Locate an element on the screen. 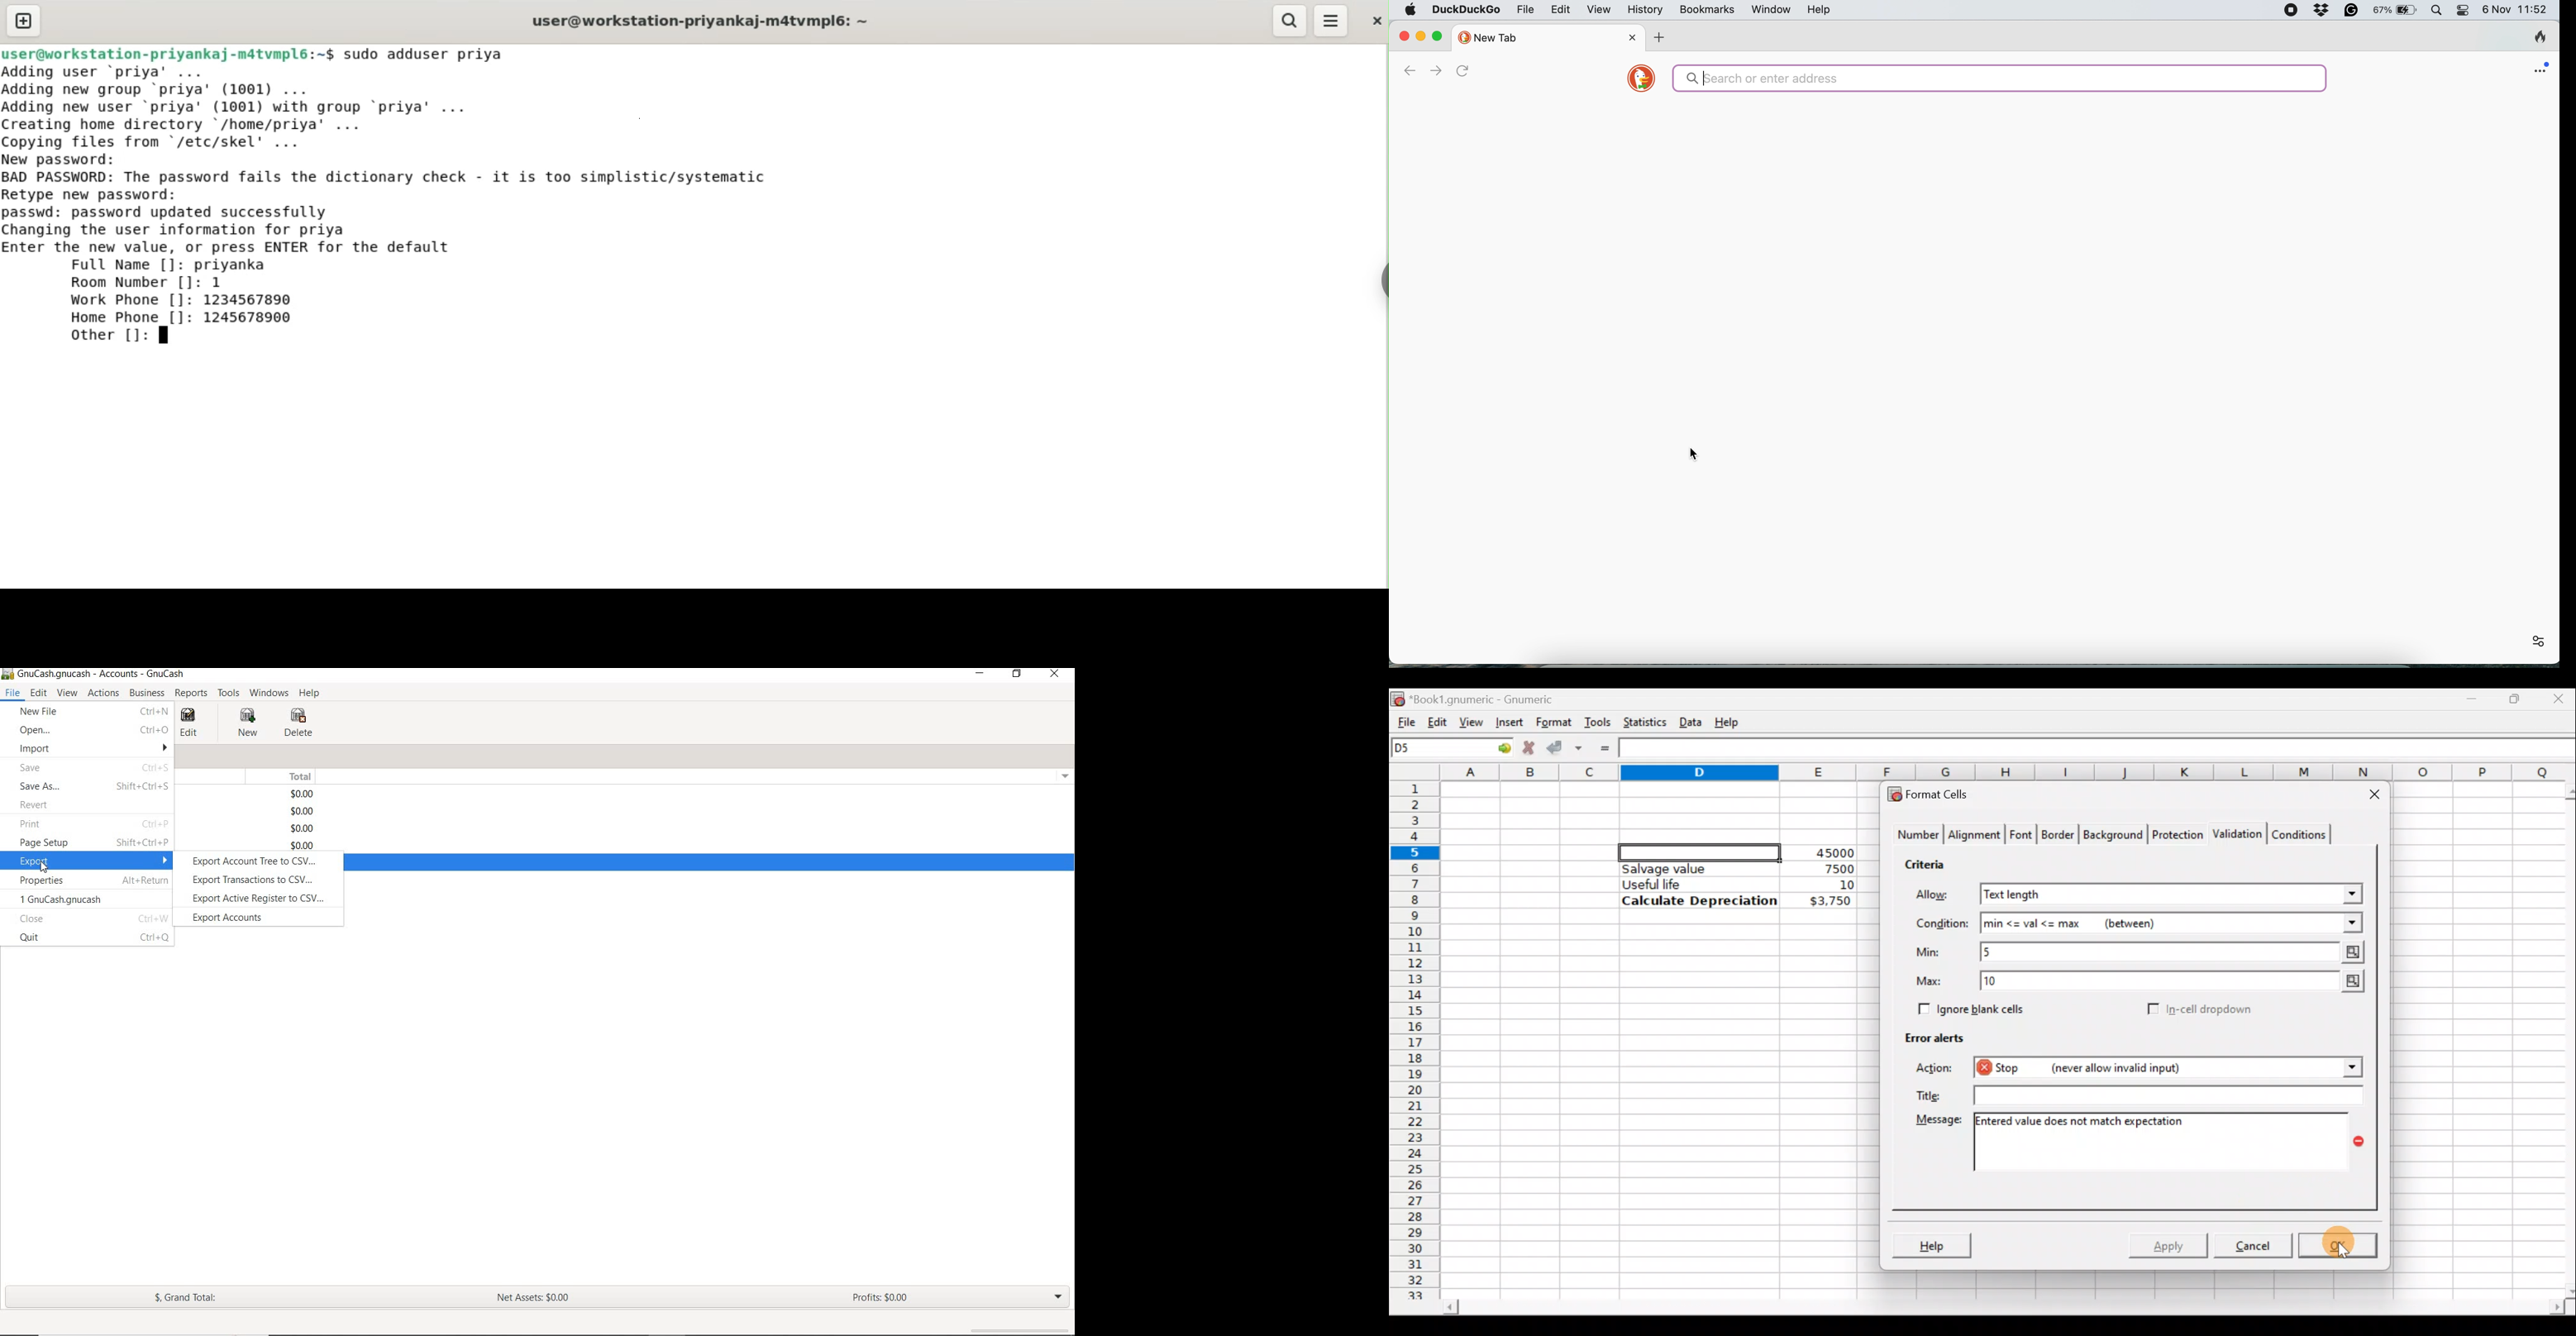 The height and width of the screenshot is (1344, 2576). Useful life is located at coordinates (1693, 884).